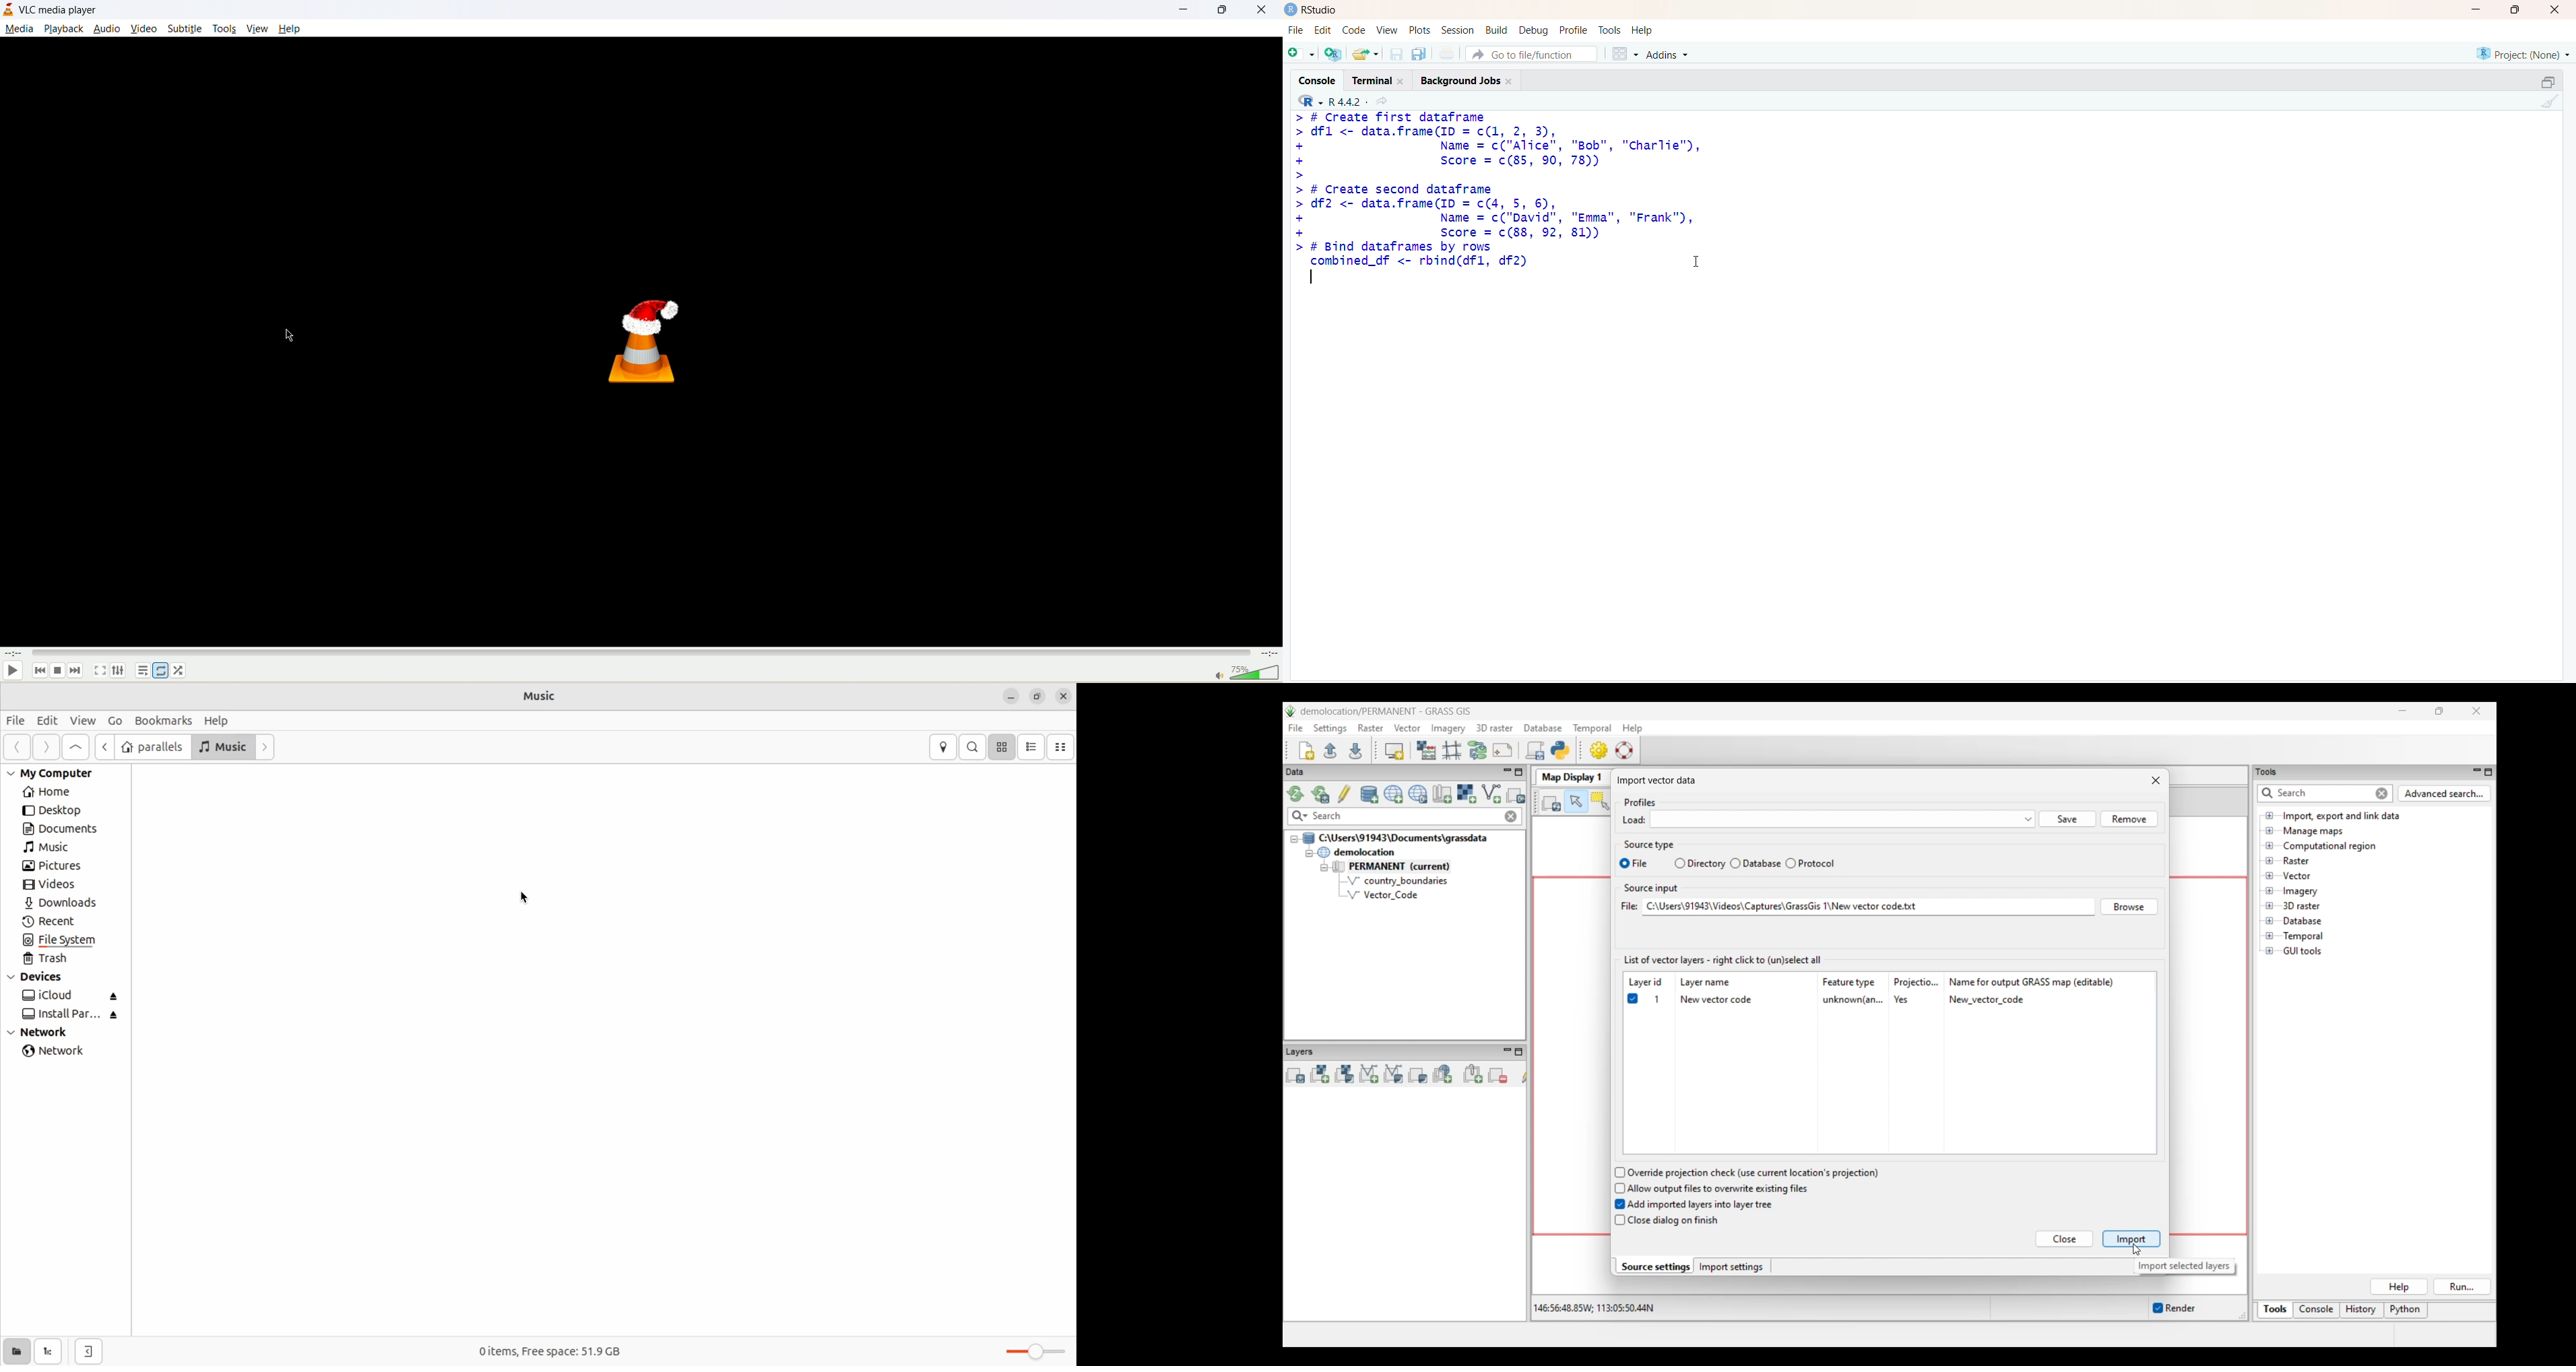 This screenshot has height=1372, width=2576. Describe the element at coordinates (1381, 100) in the screenshot. I see `view current directory` at that location.